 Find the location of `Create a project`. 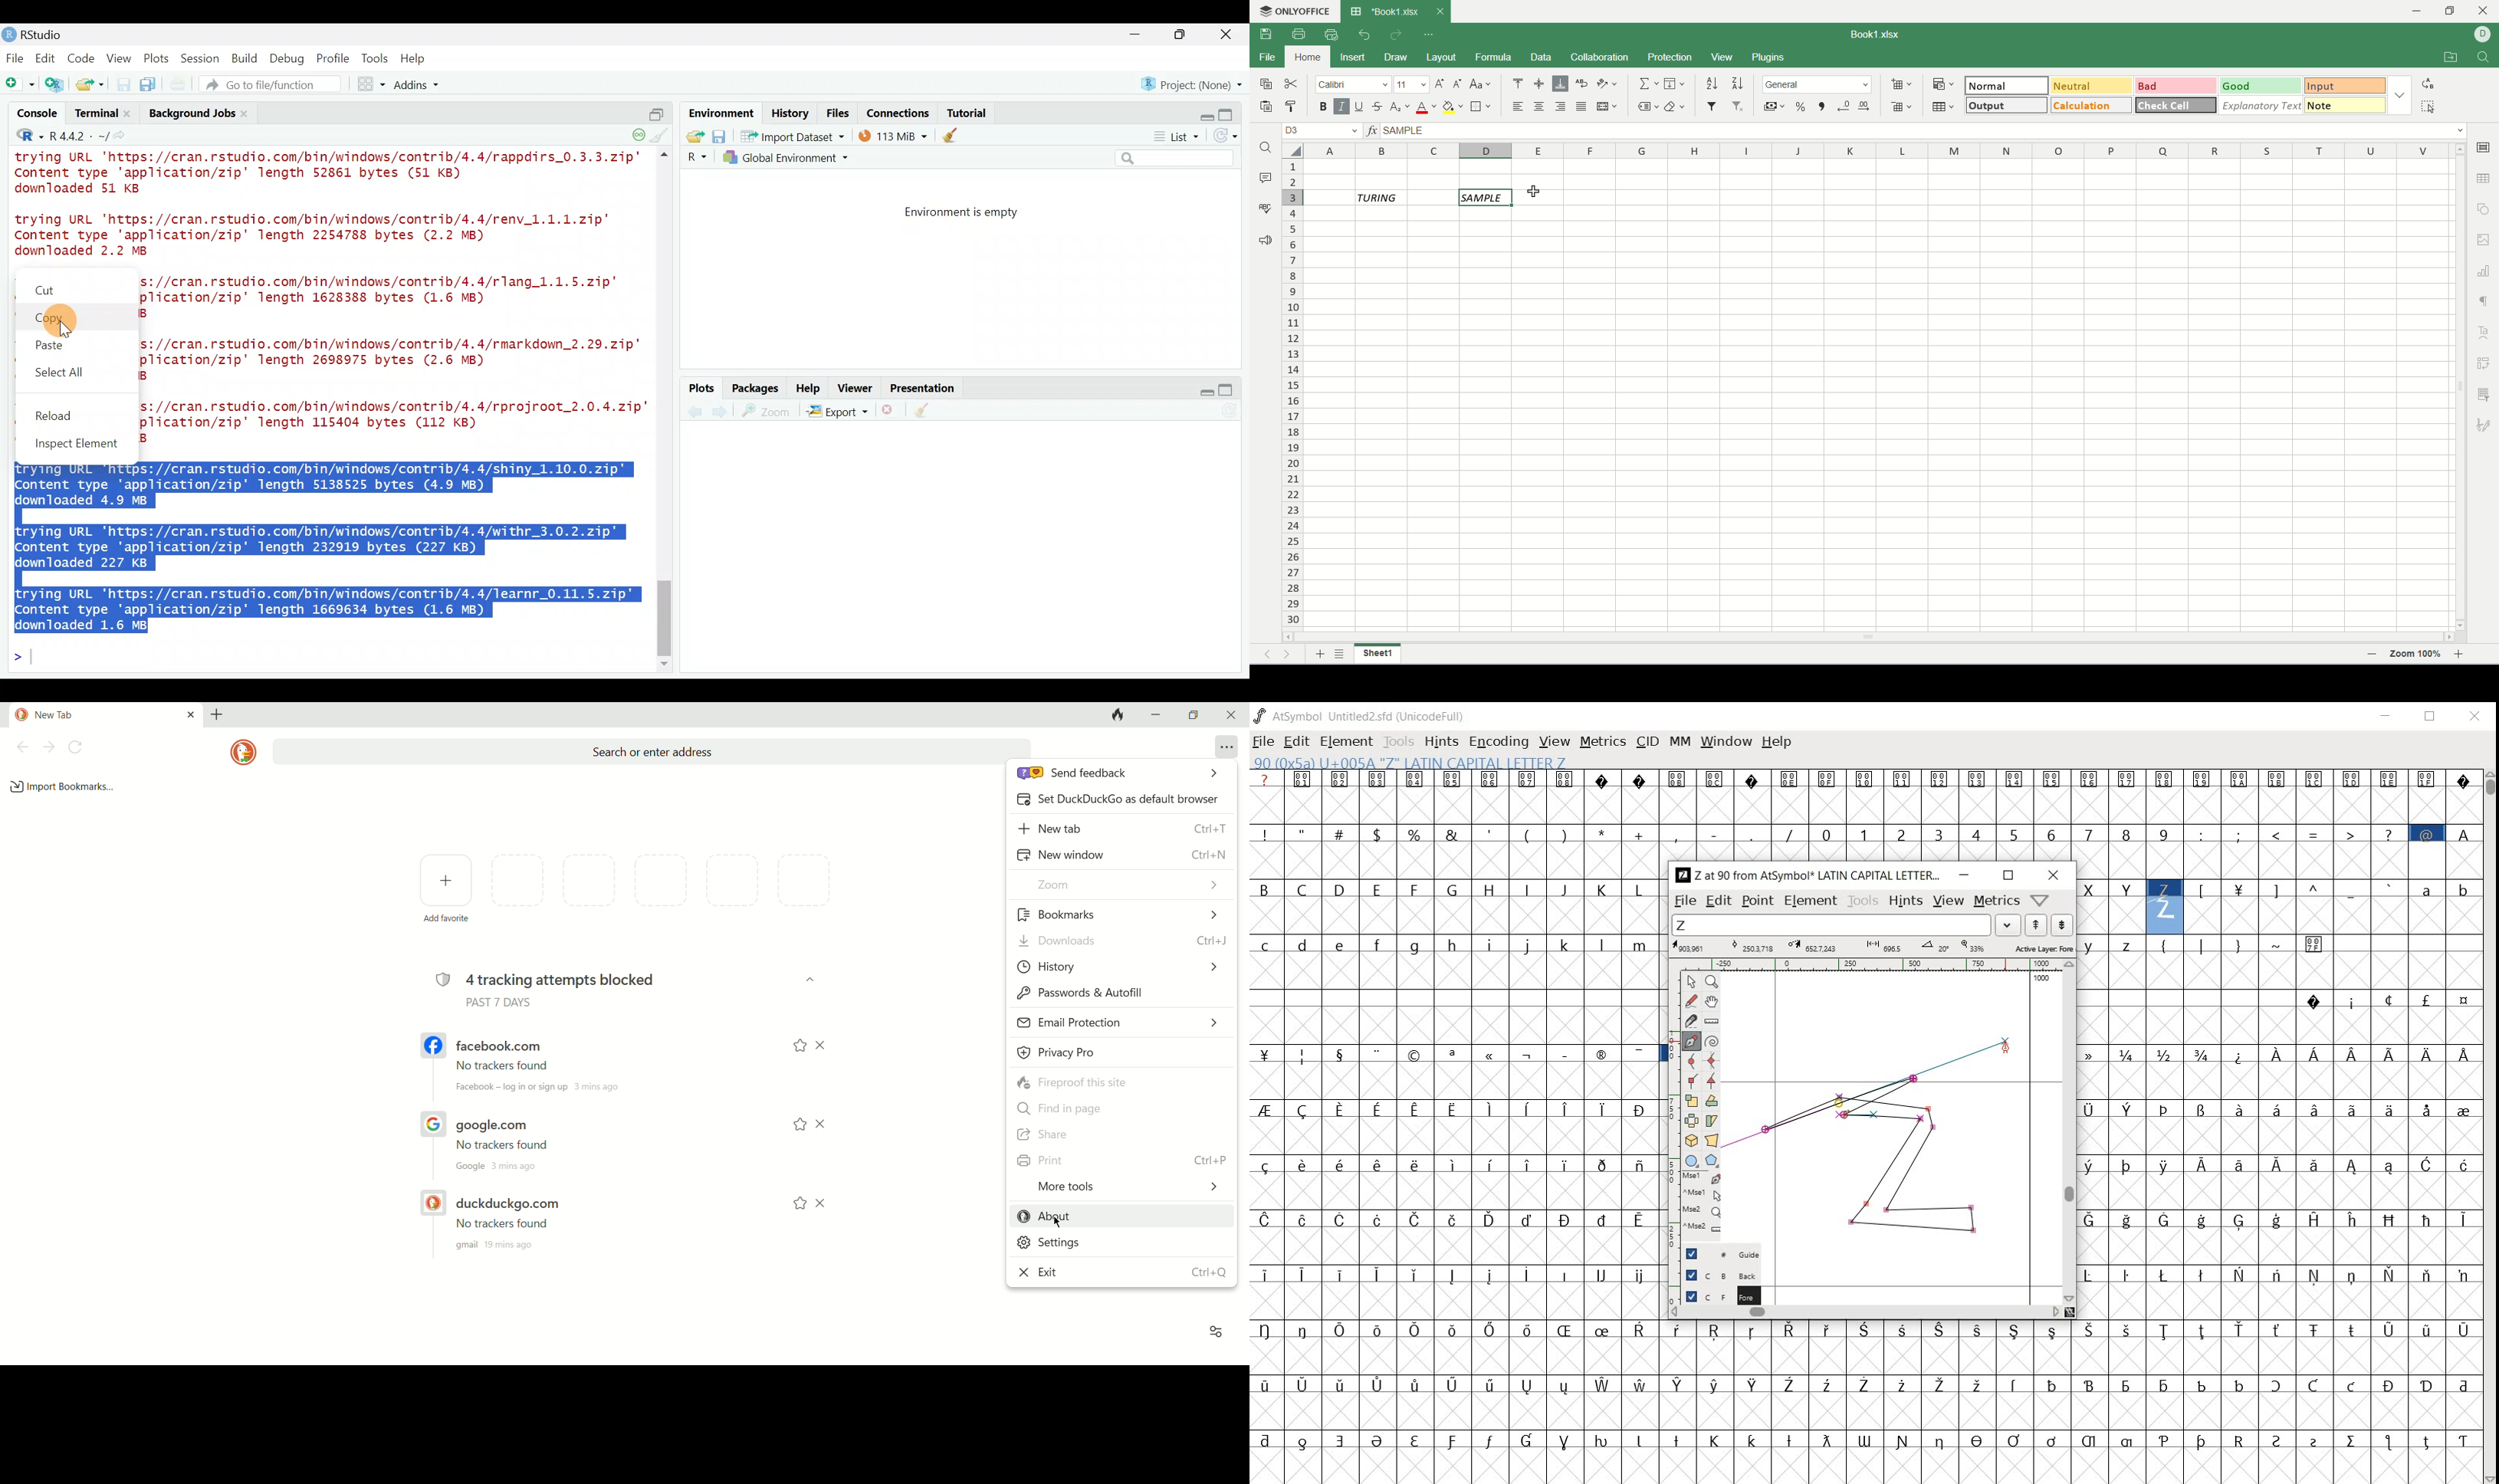

Create a project is located at coordinates (56, 85).